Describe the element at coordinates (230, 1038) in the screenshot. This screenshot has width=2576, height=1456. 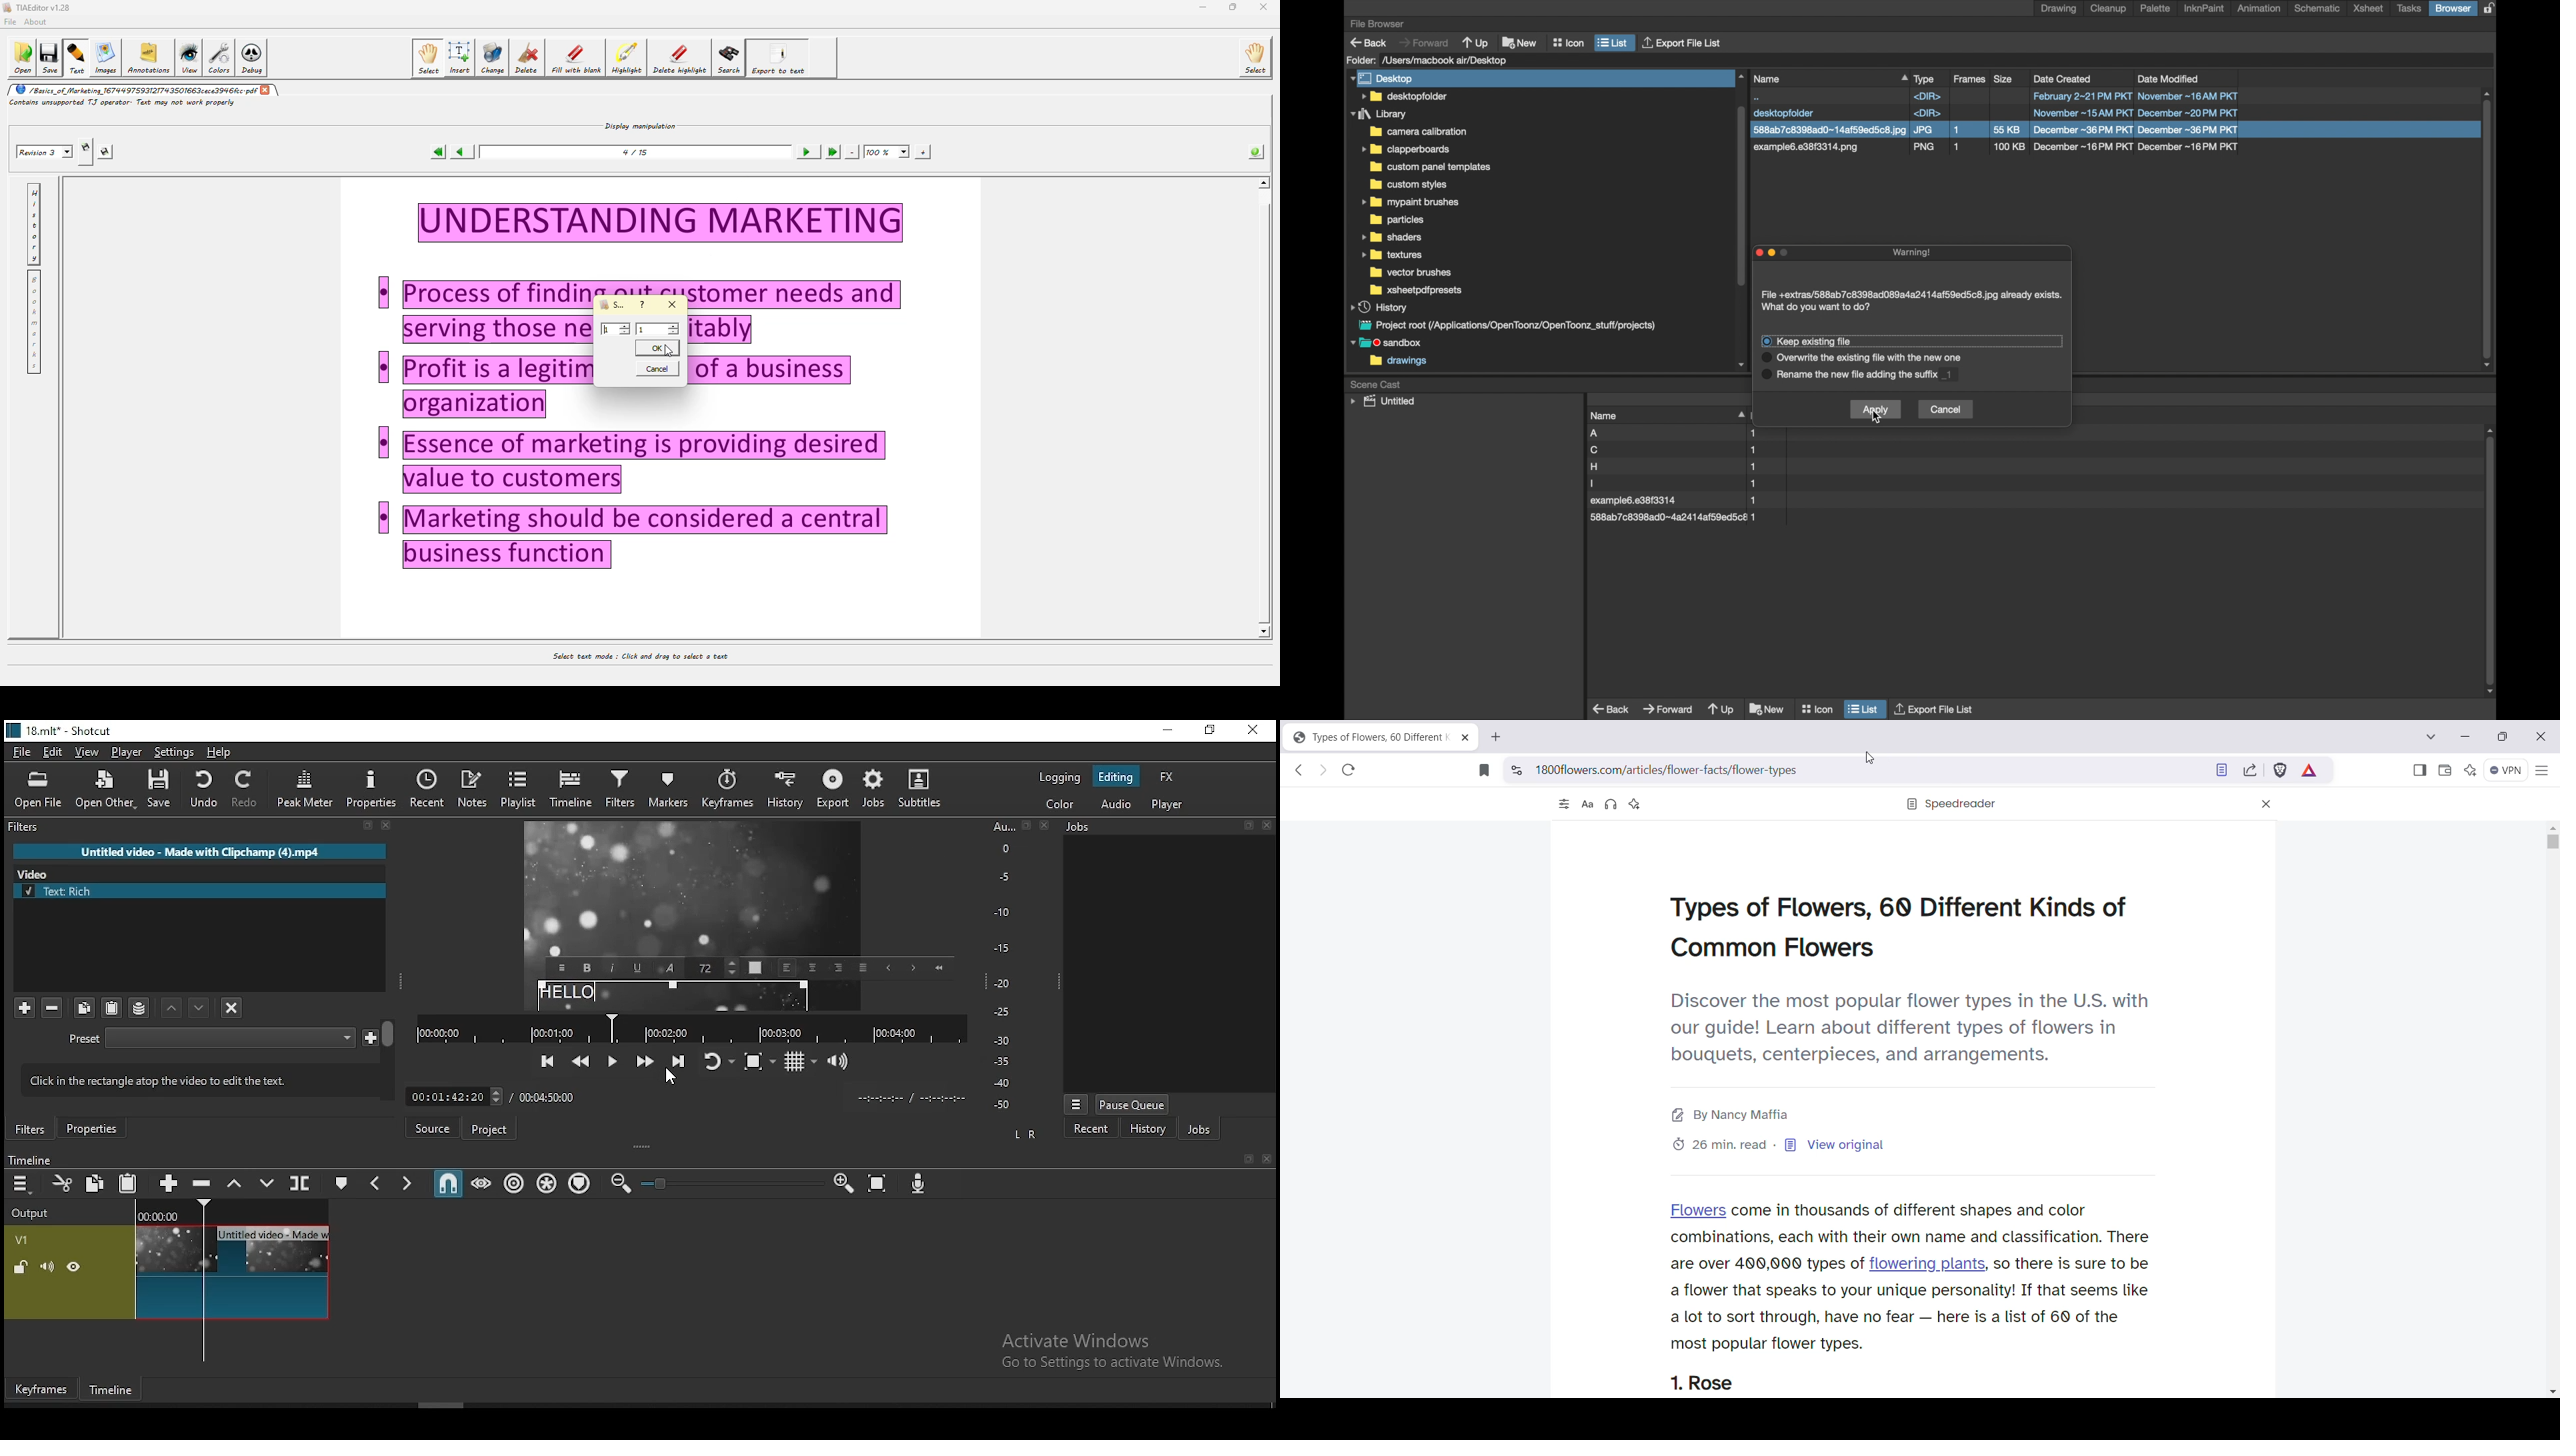
I see `Preset Selection` at that location.